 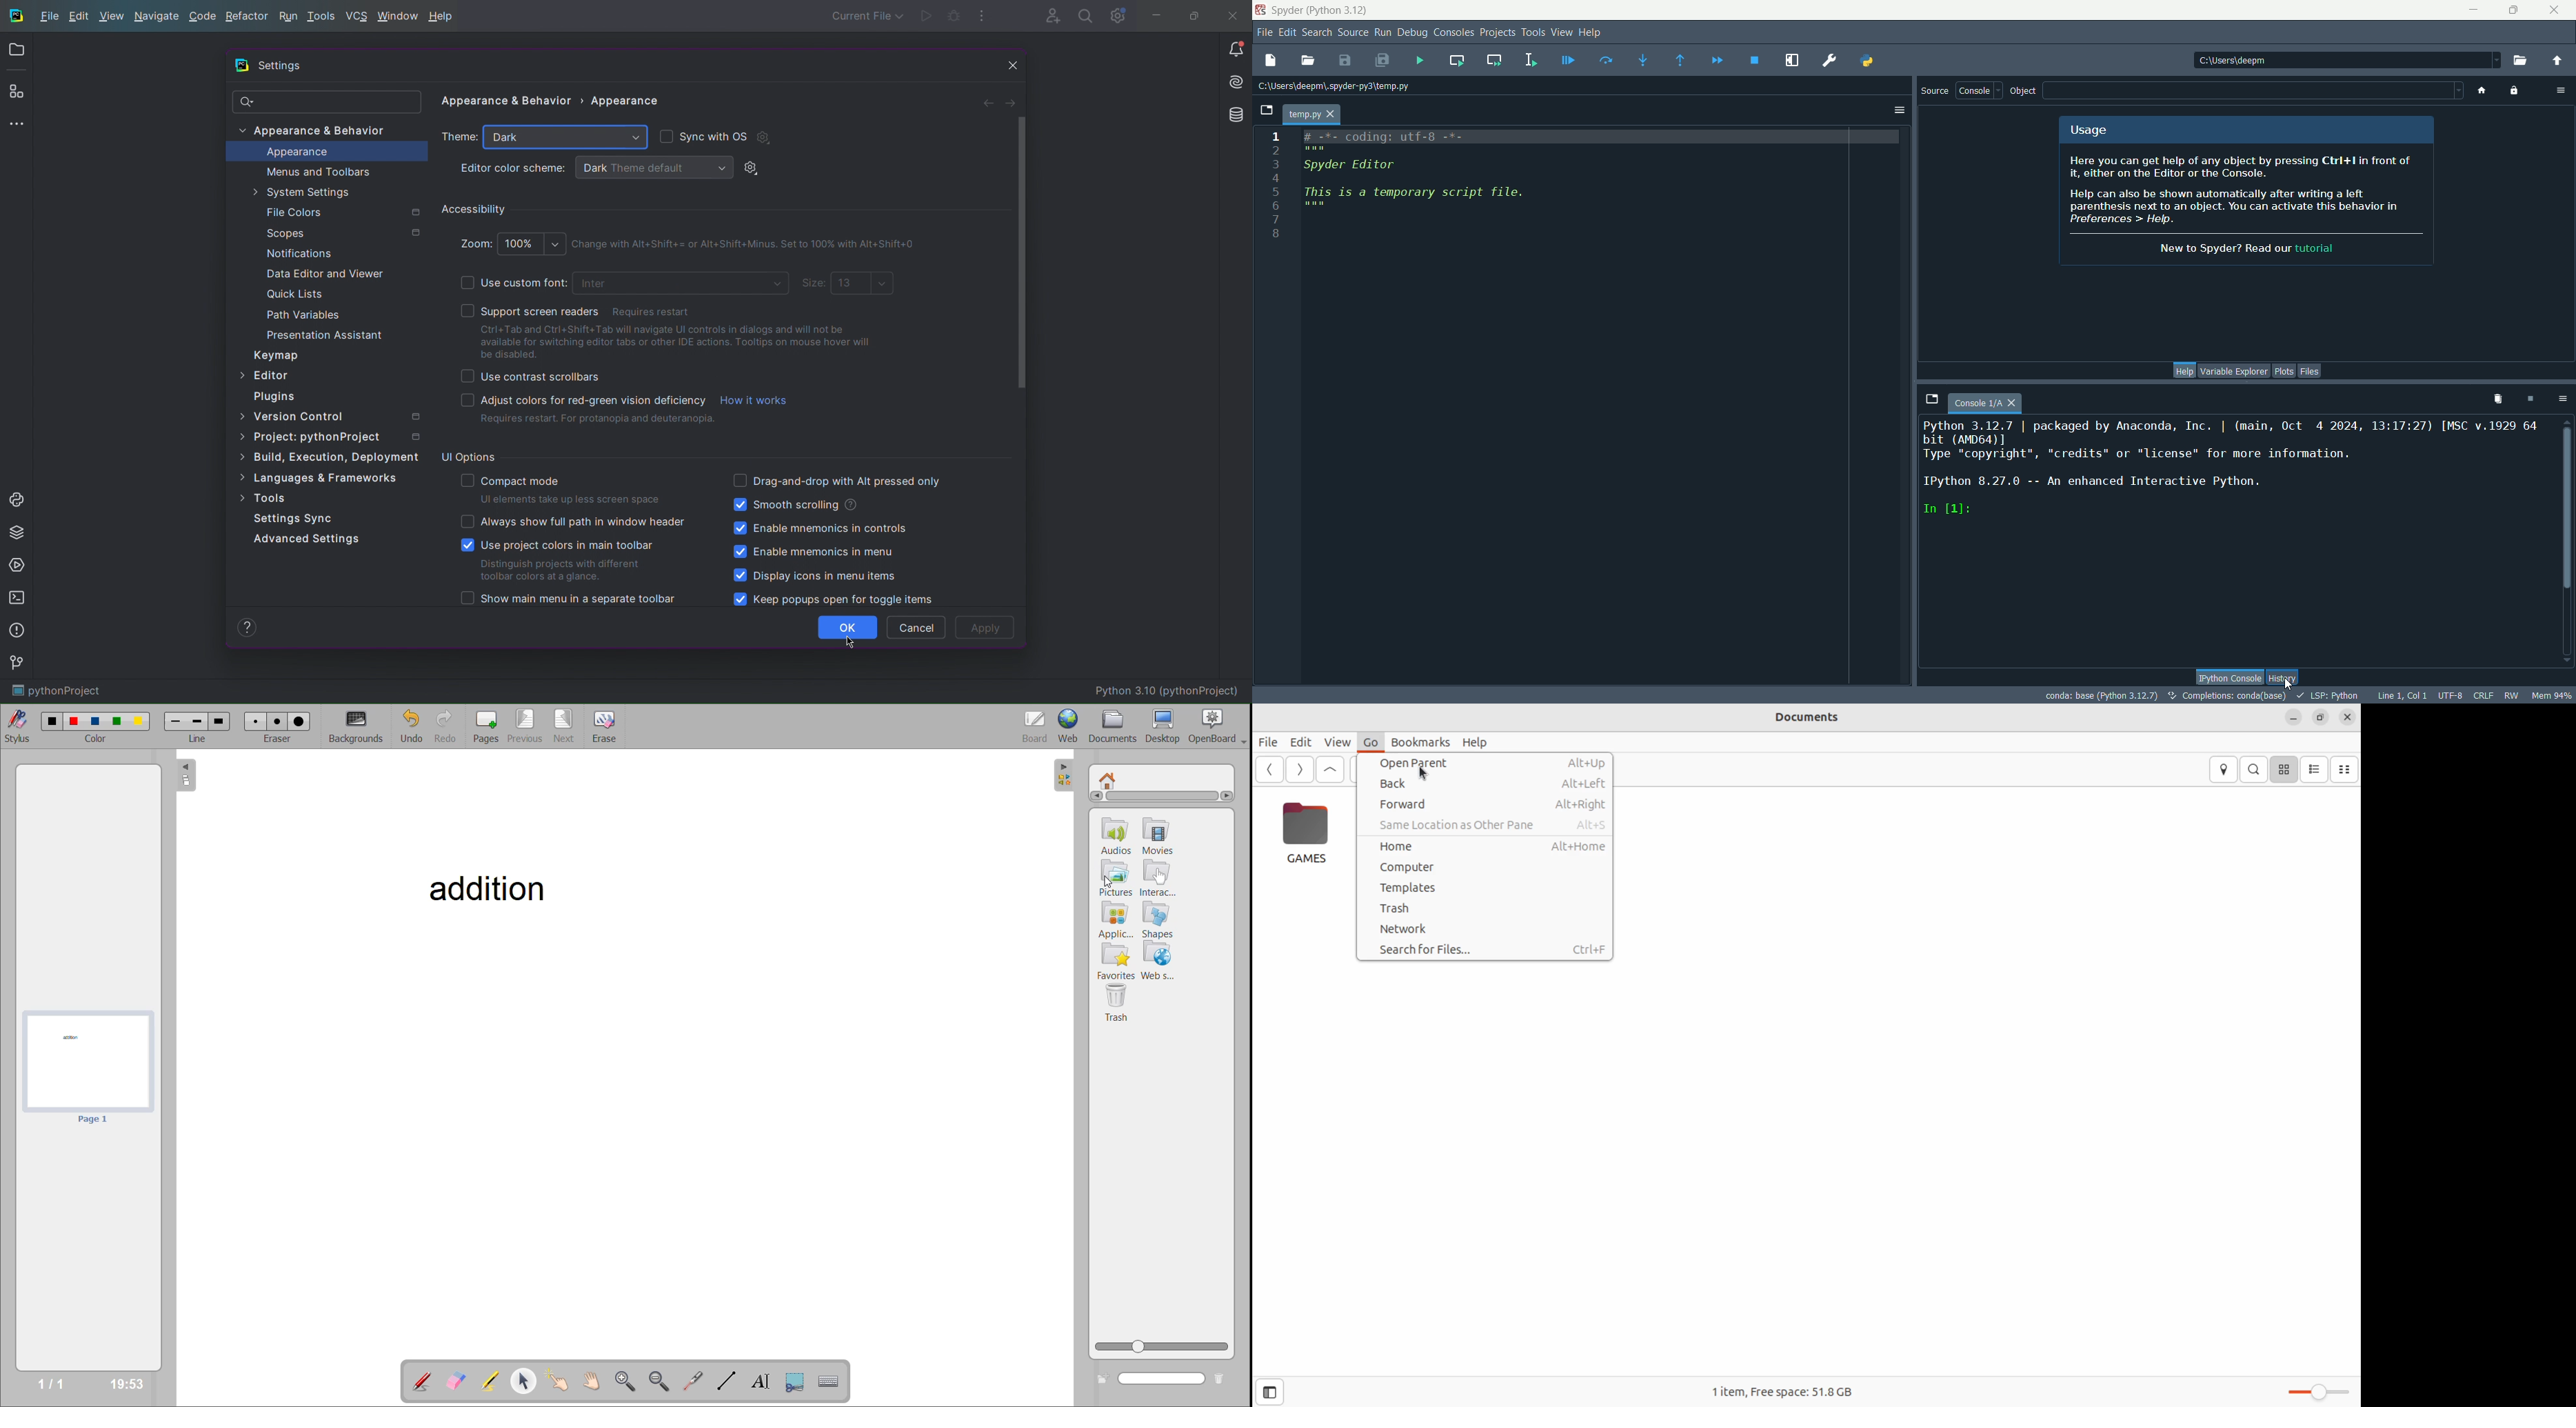 What do you see at coordinates (1532, 33) in the screenshot?
I see `tools` at bounding box center [1532, 33].